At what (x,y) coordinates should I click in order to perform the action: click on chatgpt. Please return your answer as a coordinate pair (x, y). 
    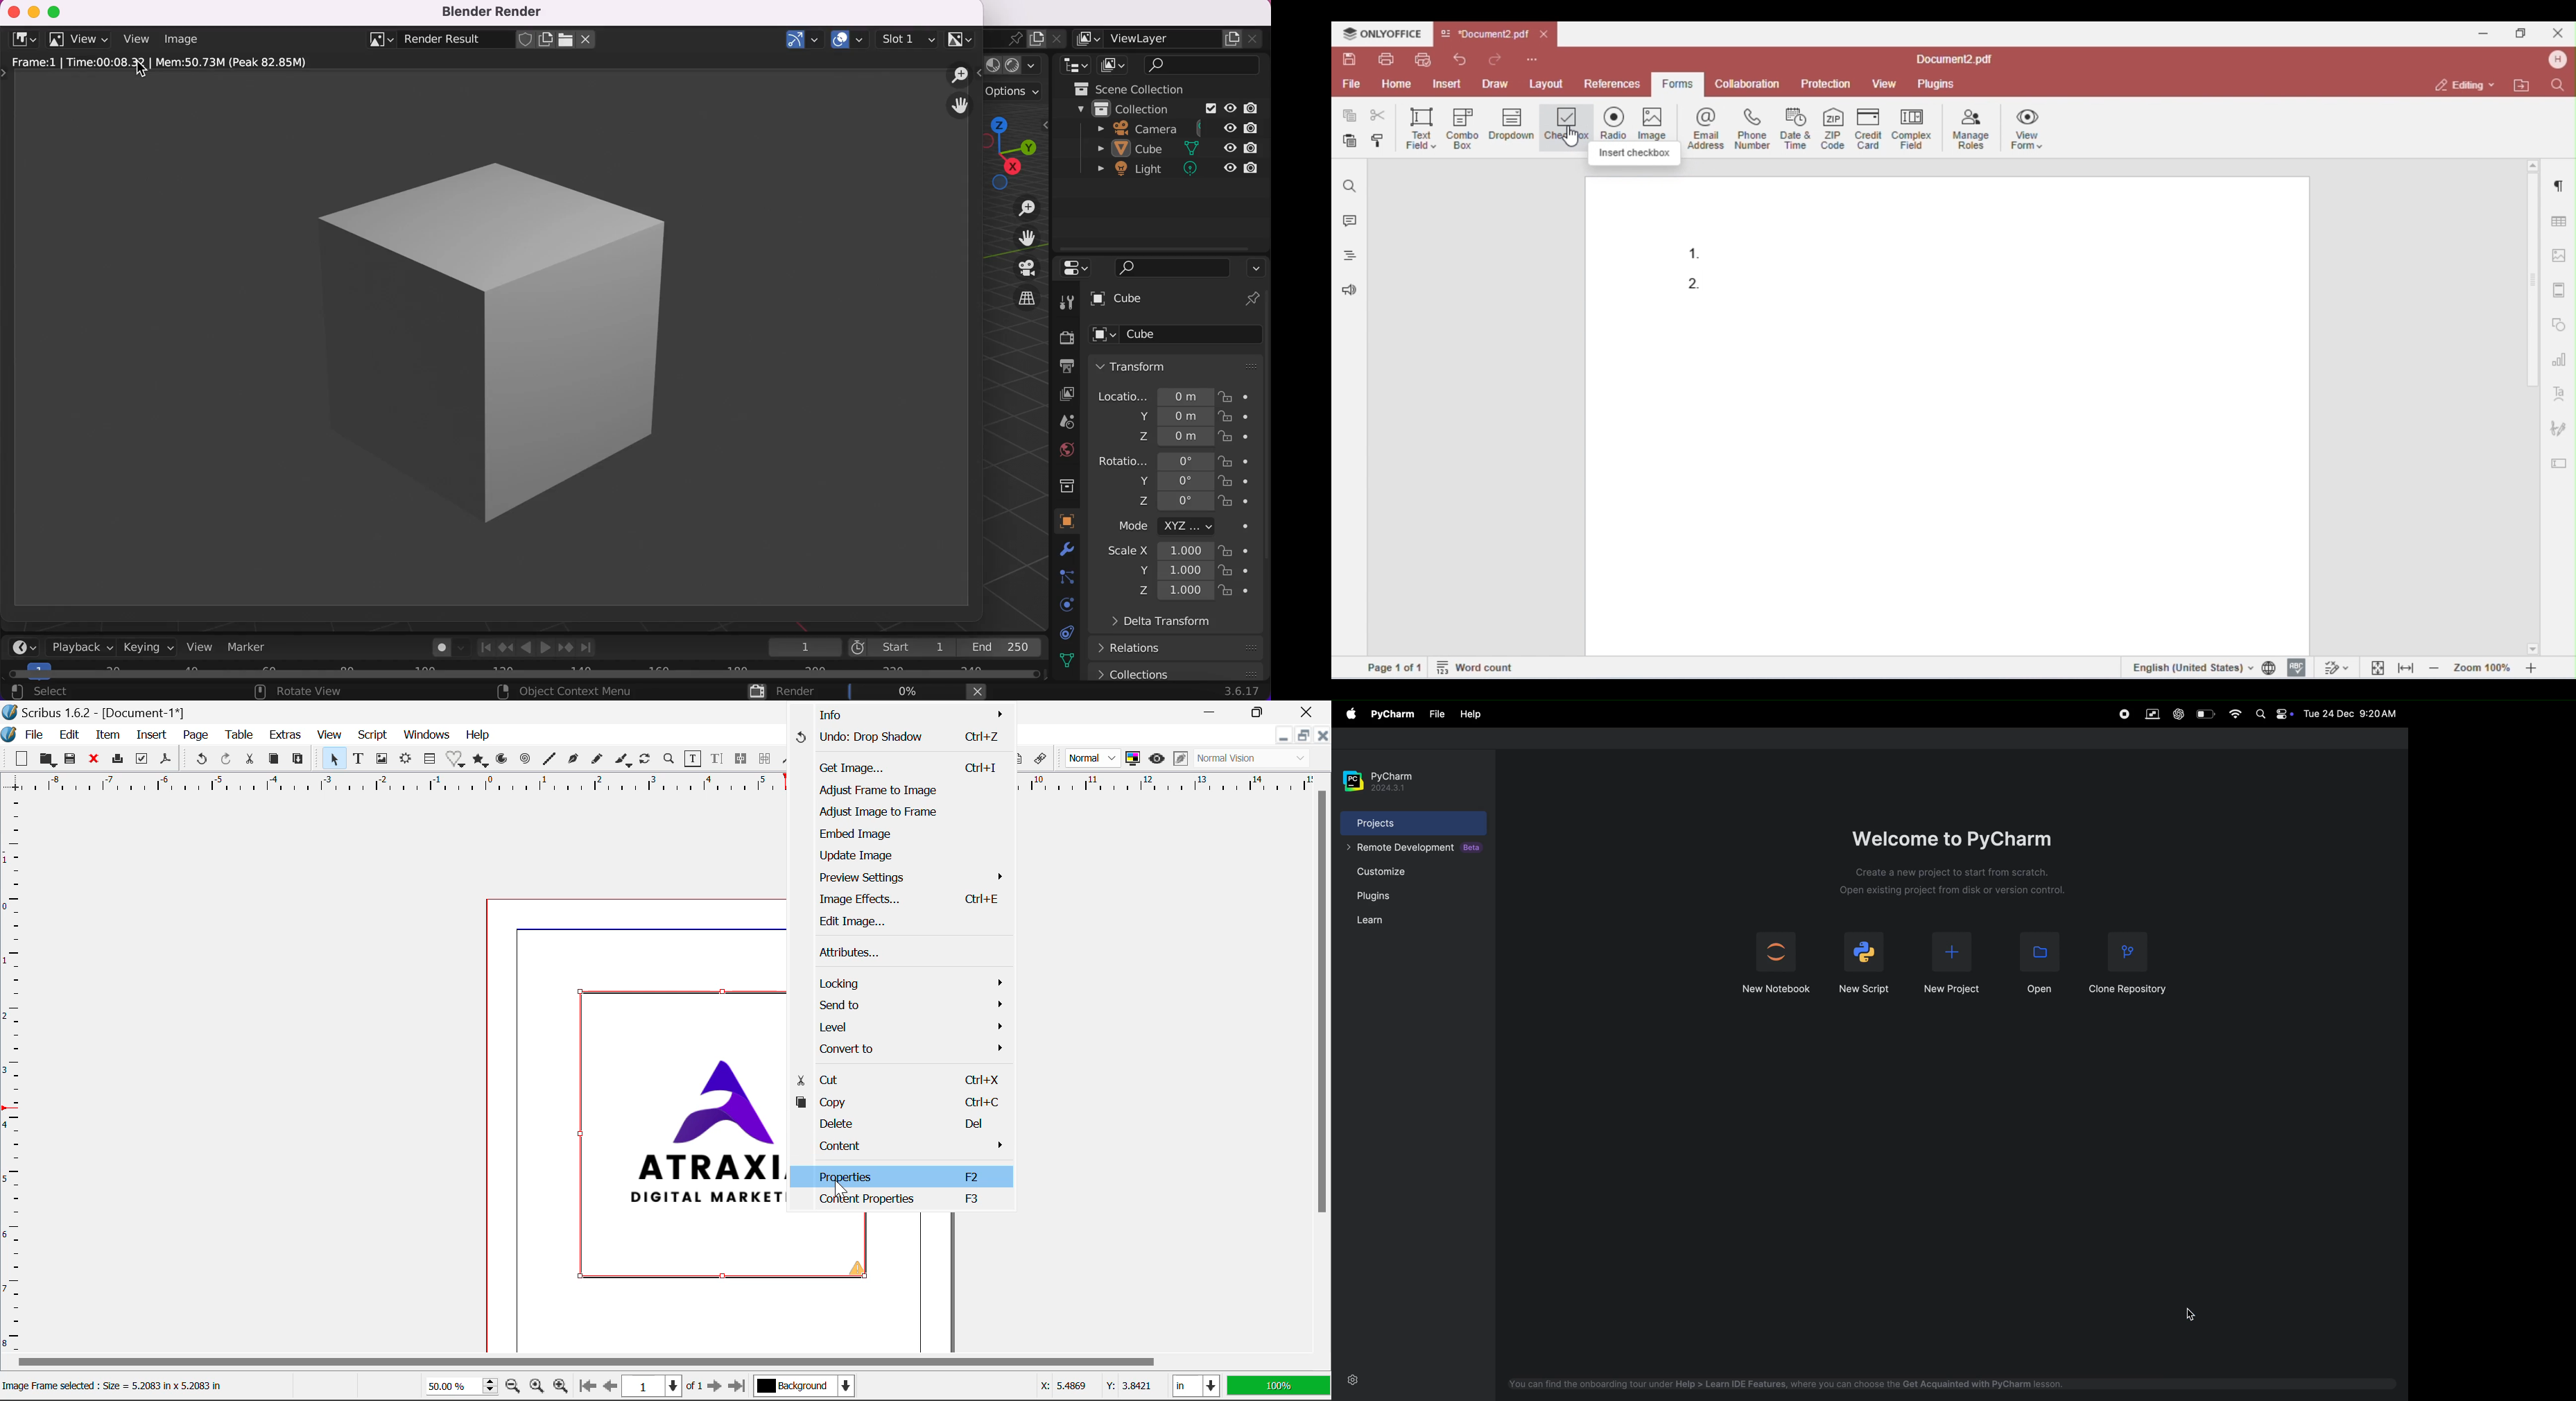
    Looking at the image, I should click on (2177, 714).